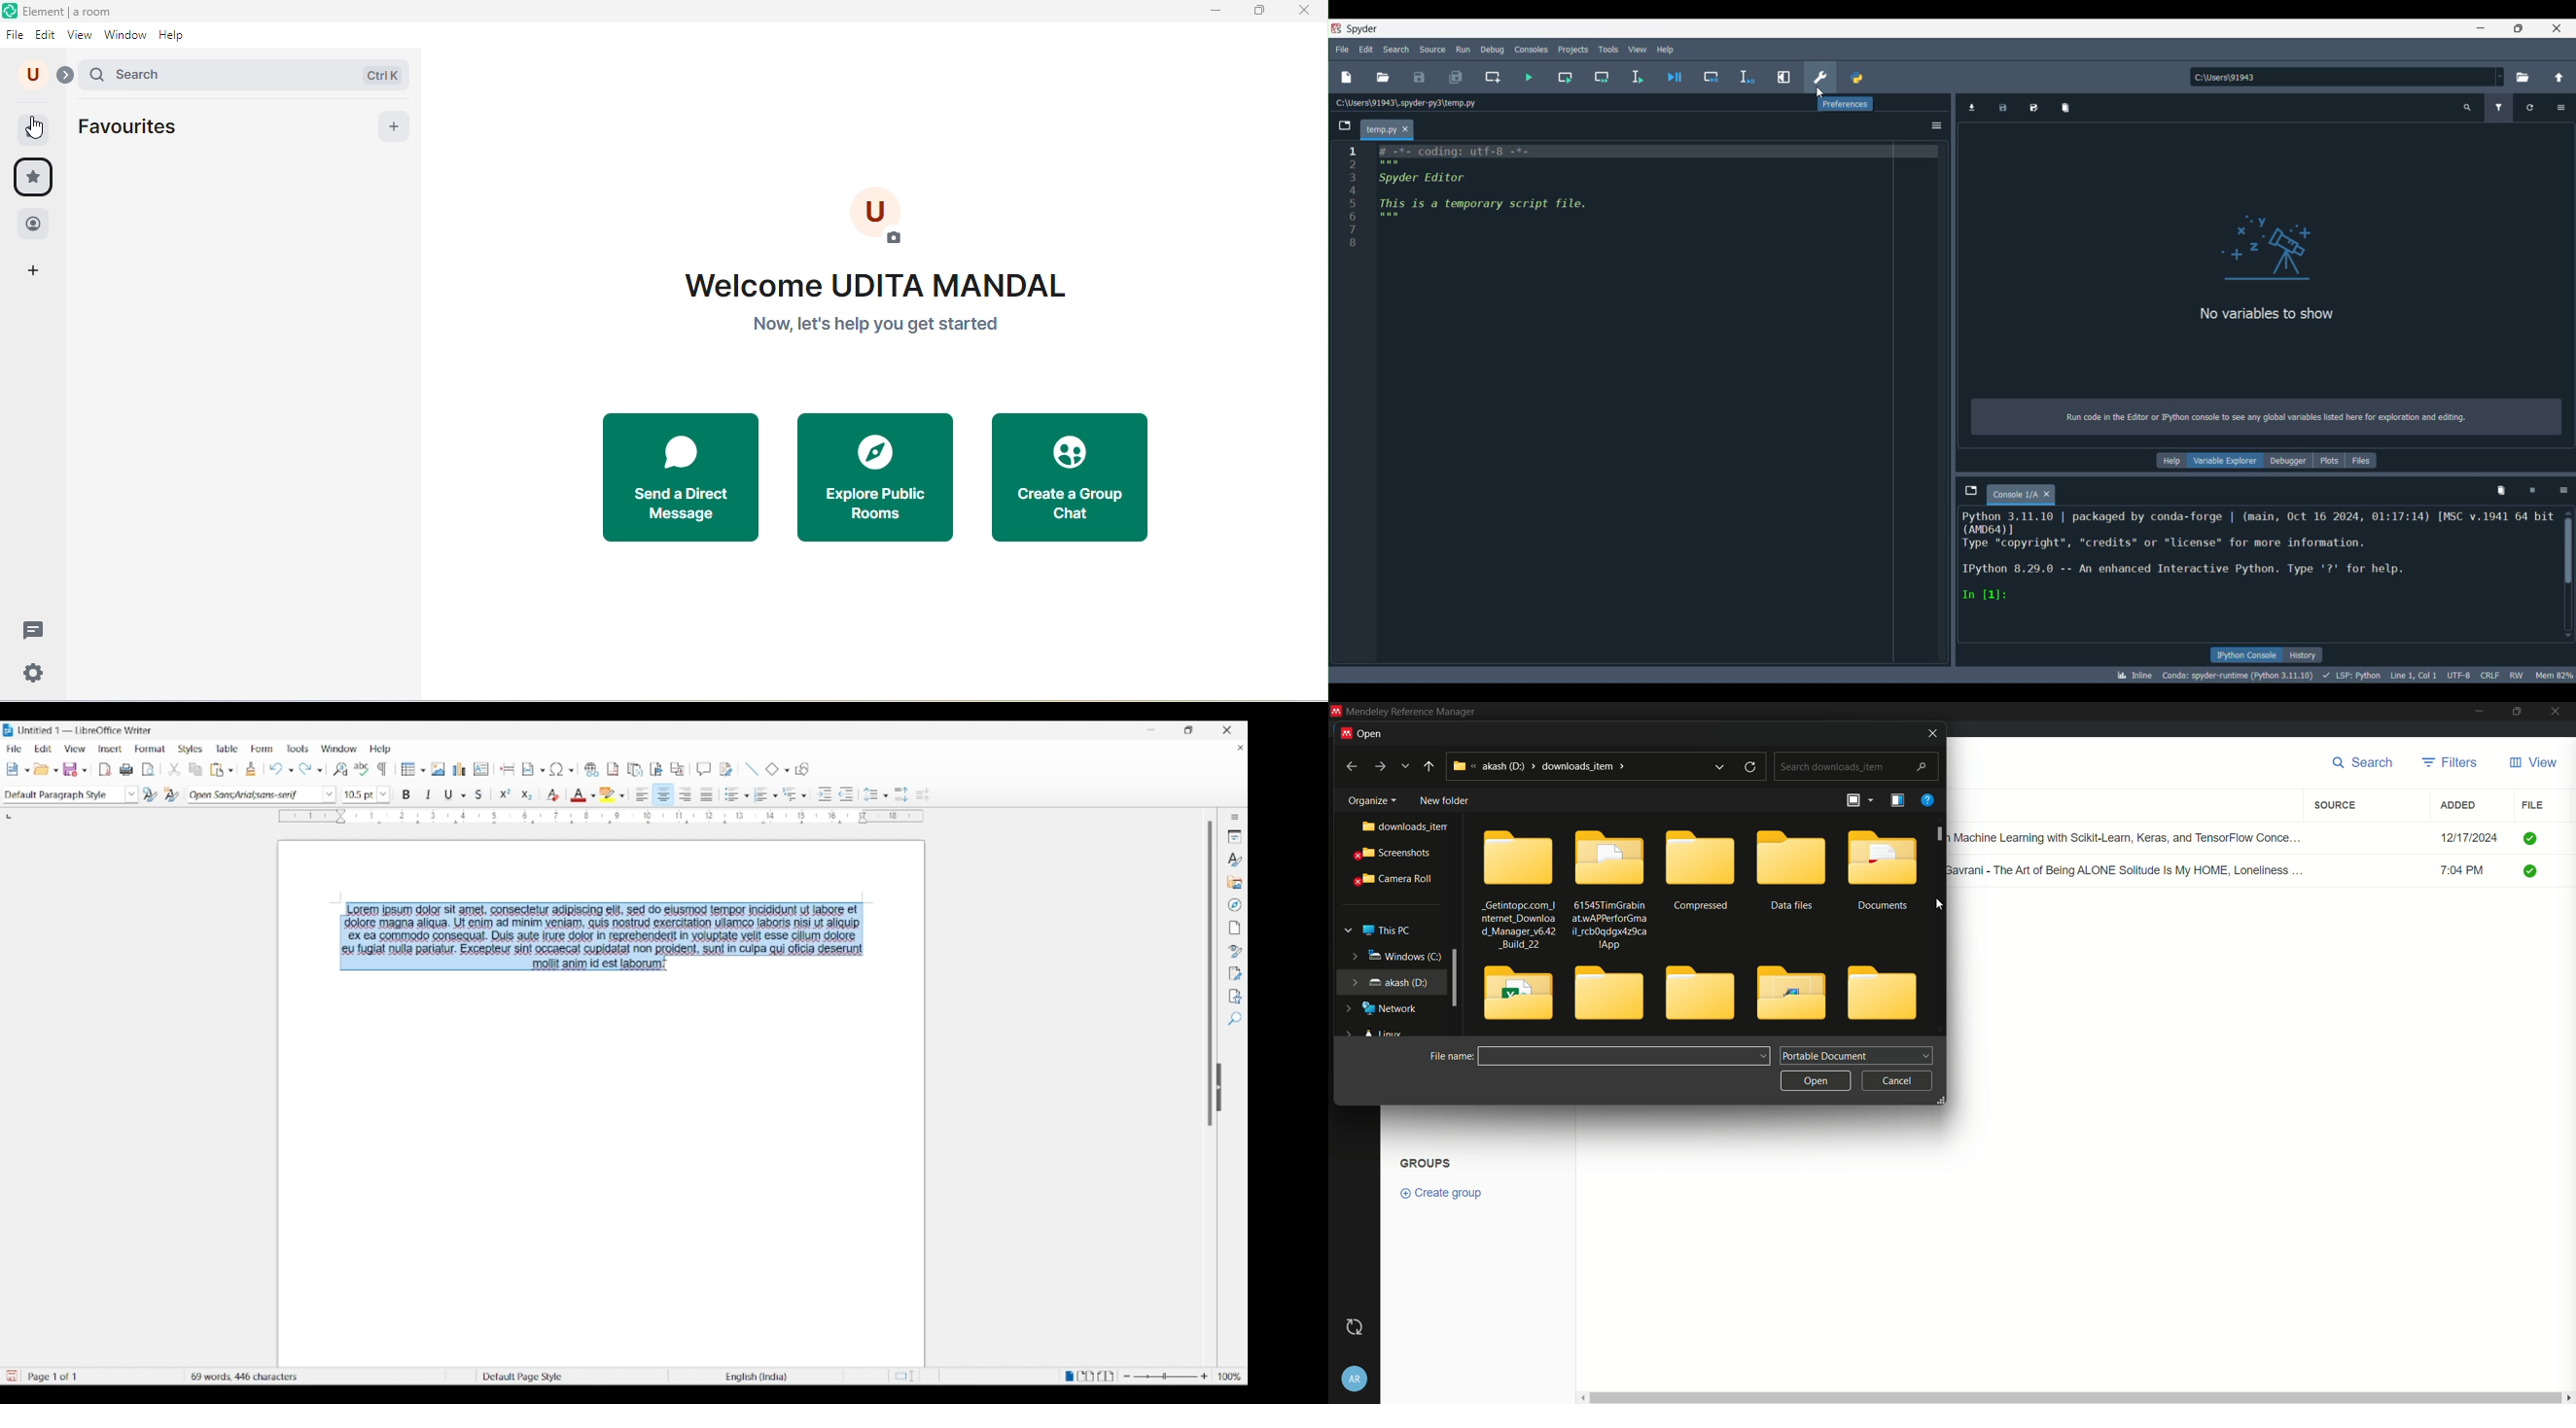 The image size is (2576, 1428). What do you see at coordinates (870, 794) in the screenshot?
I see `Selected line spacing` at bounding box center [870, 794].